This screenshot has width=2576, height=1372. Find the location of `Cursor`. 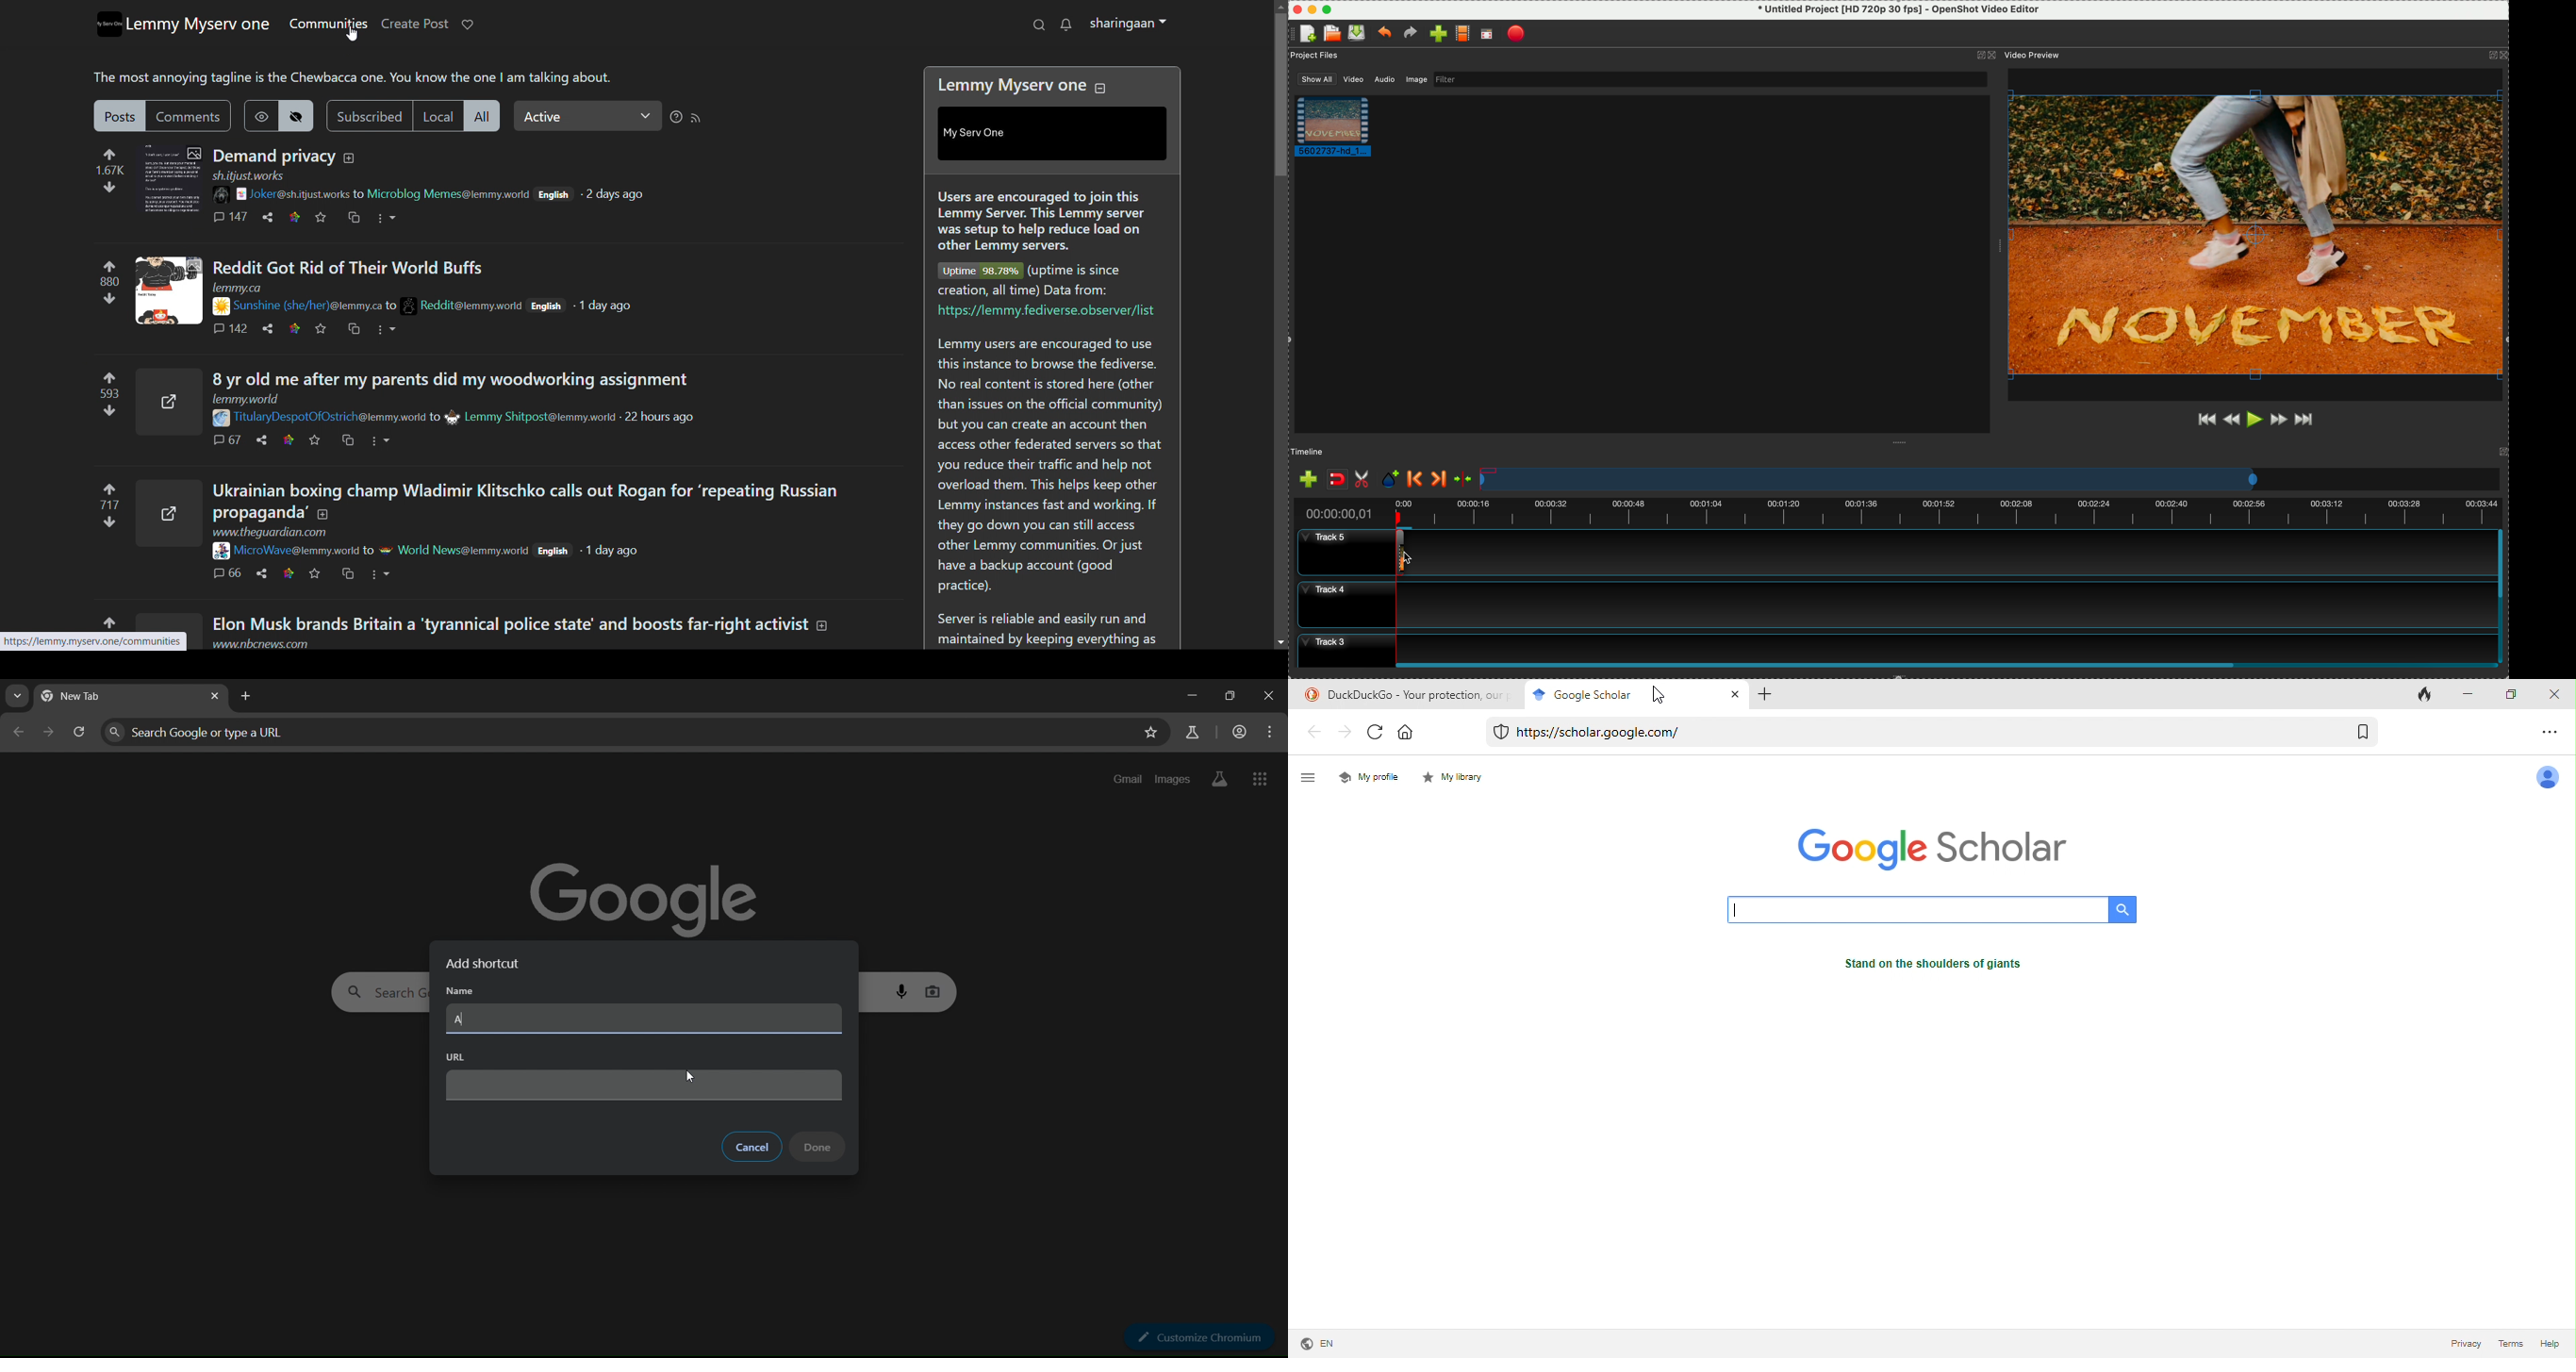

Cursor is located at coordinates (1396, 553).